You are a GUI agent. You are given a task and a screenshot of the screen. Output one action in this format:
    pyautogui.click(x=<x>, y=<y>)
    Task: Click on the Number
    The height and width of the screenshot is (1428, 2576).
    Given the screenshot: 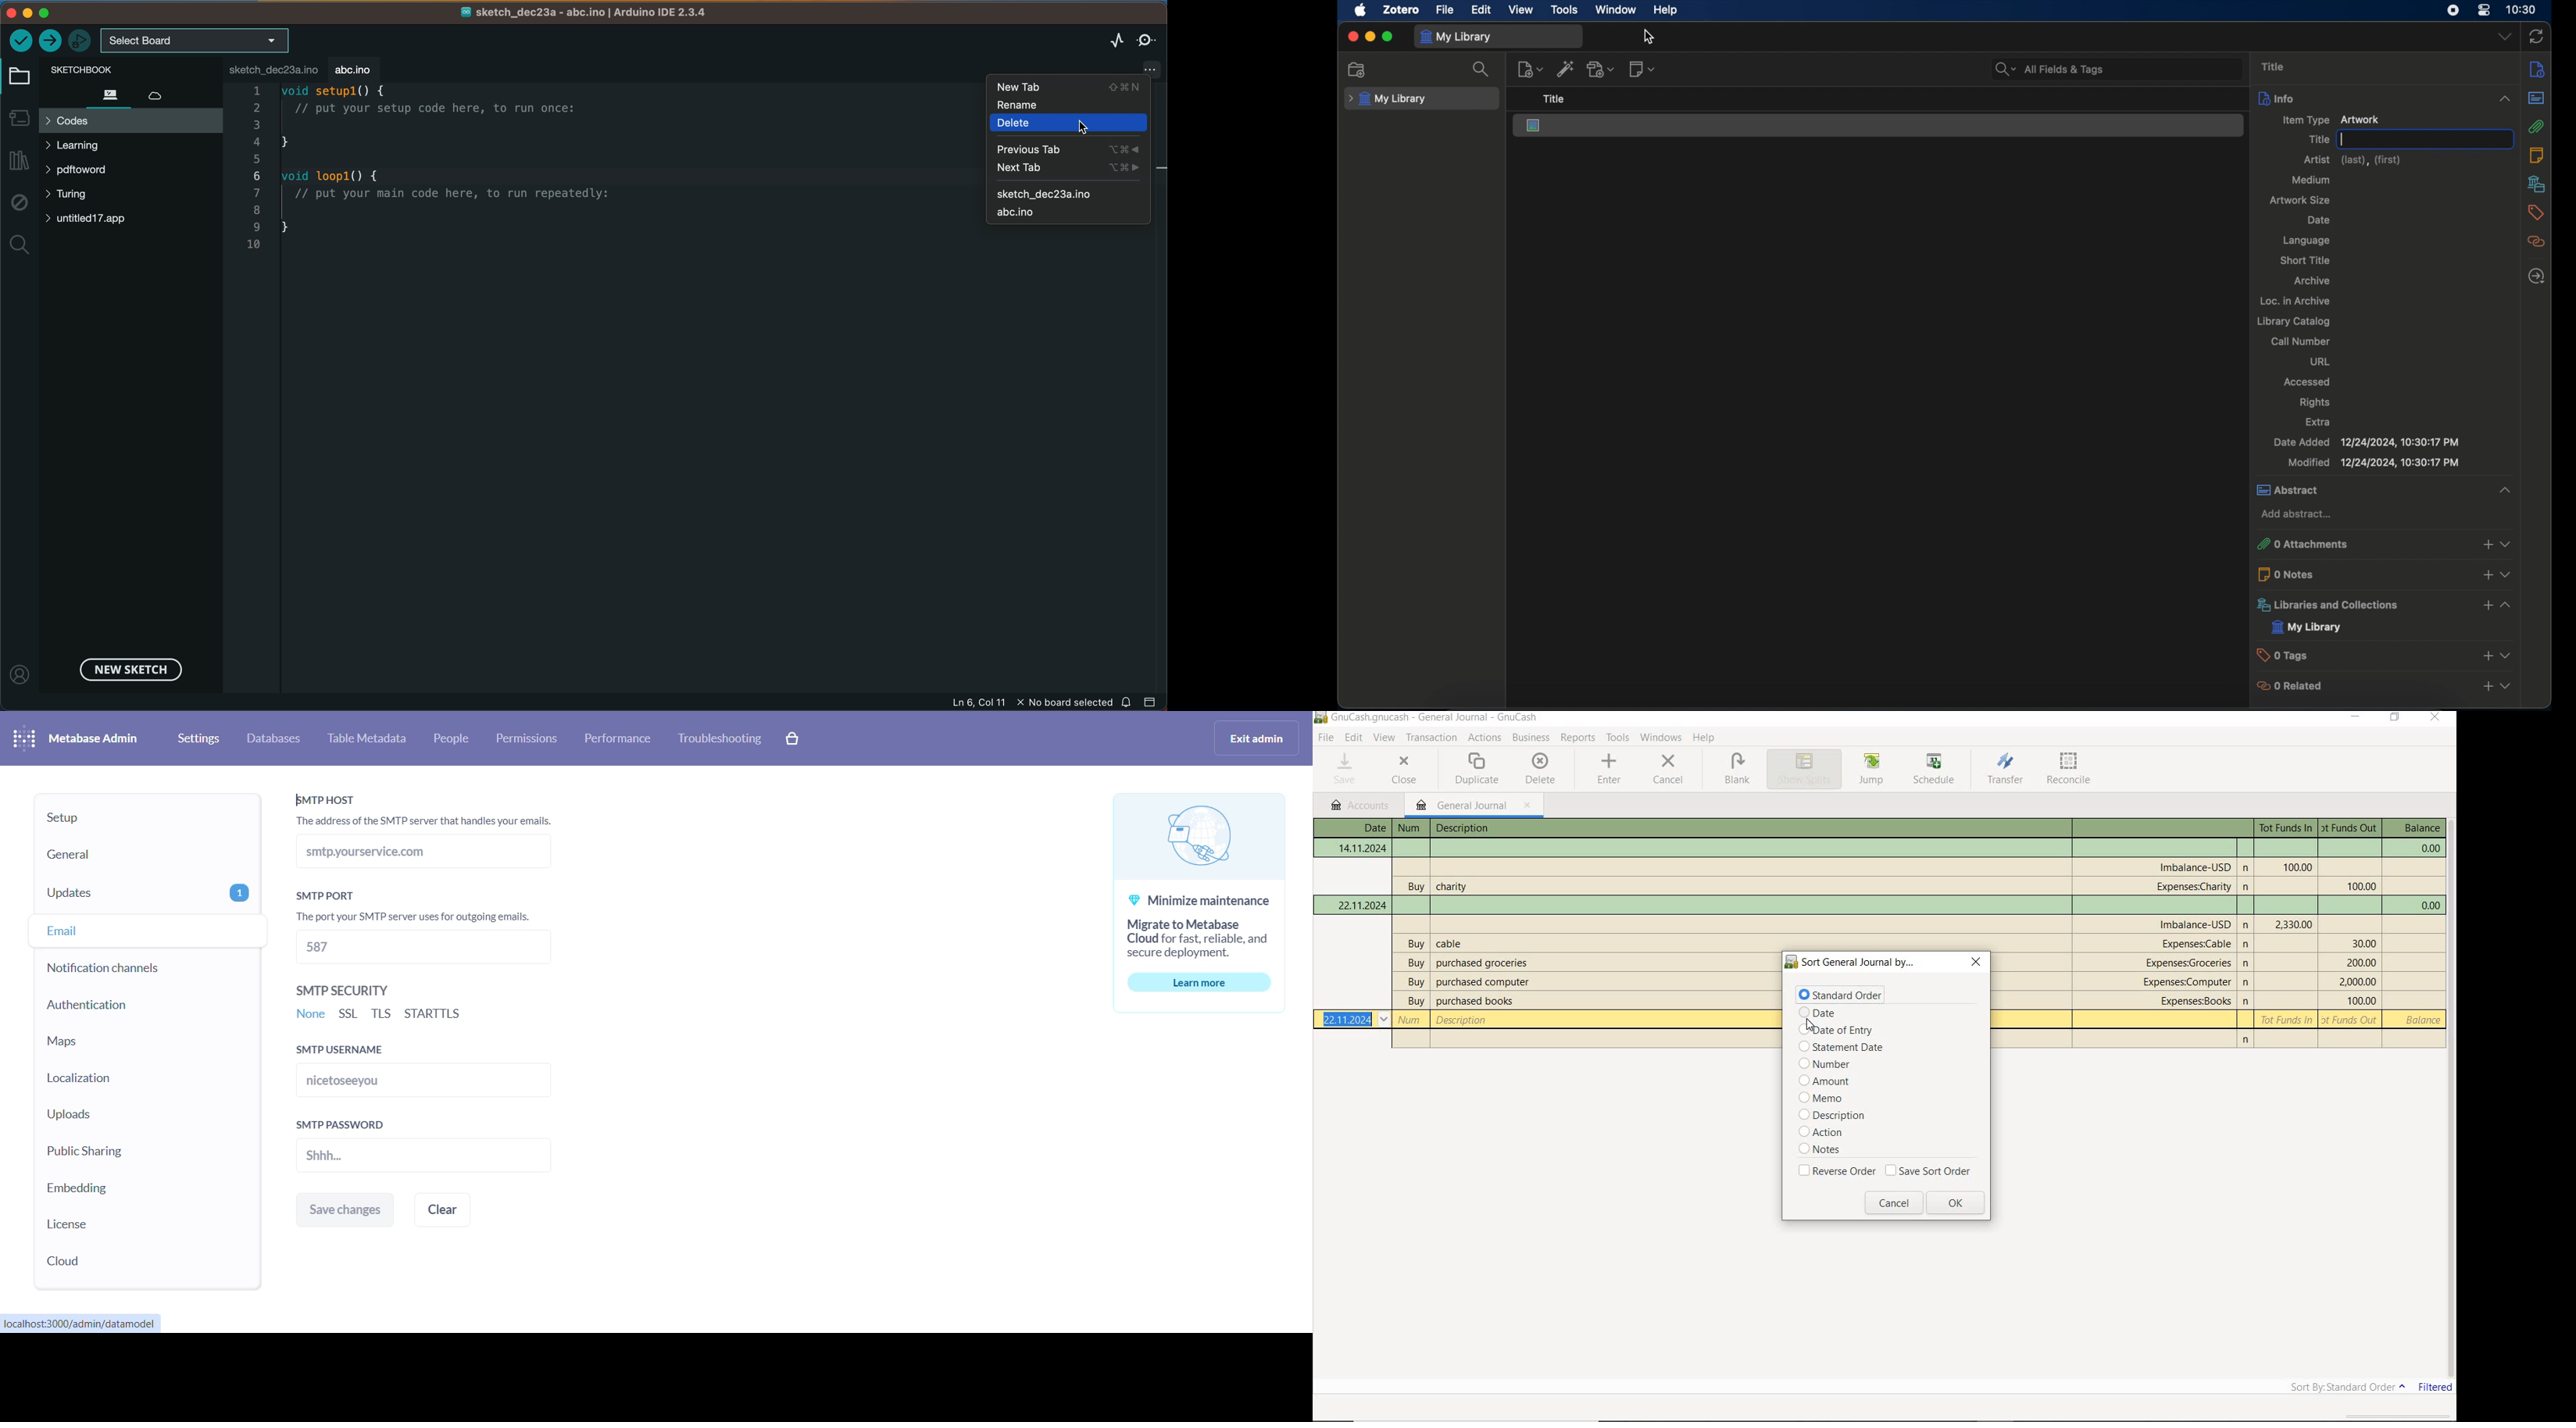 What is the action you would take?
    pyautogui.click(x=1409, y=828)
    